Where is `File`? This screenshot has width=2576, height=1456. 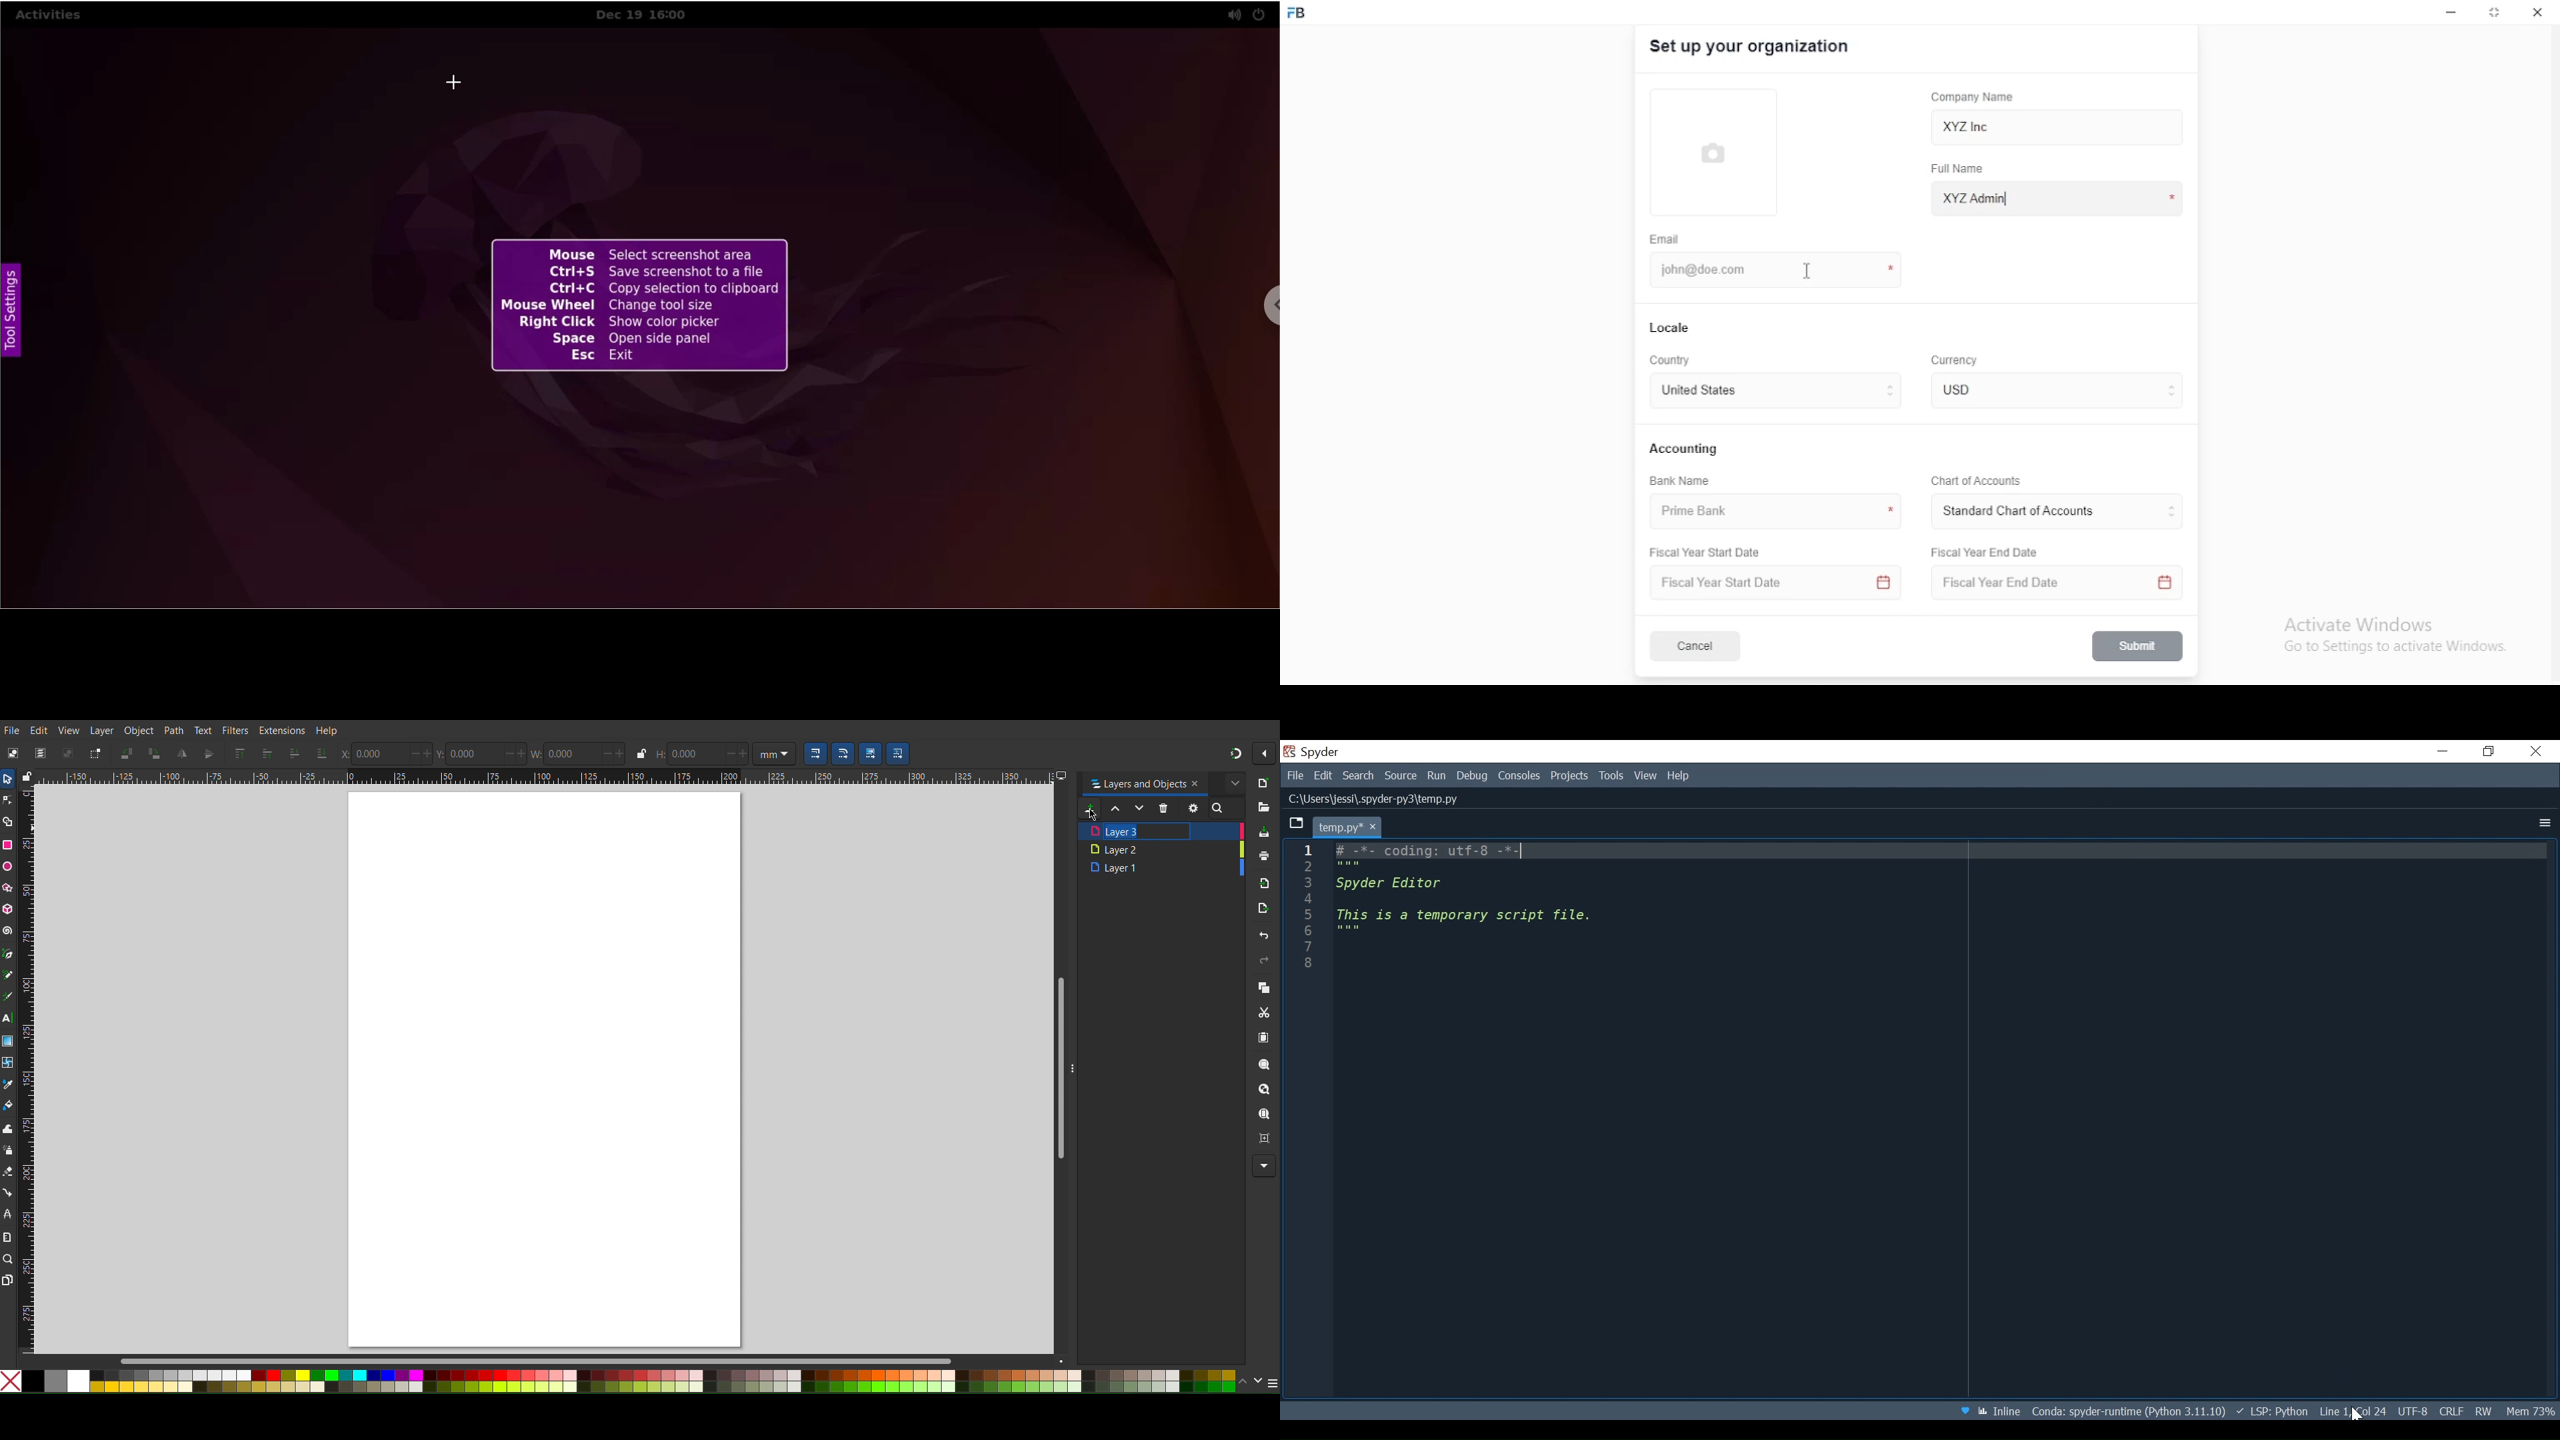
File is located at coordinates (13, 728).